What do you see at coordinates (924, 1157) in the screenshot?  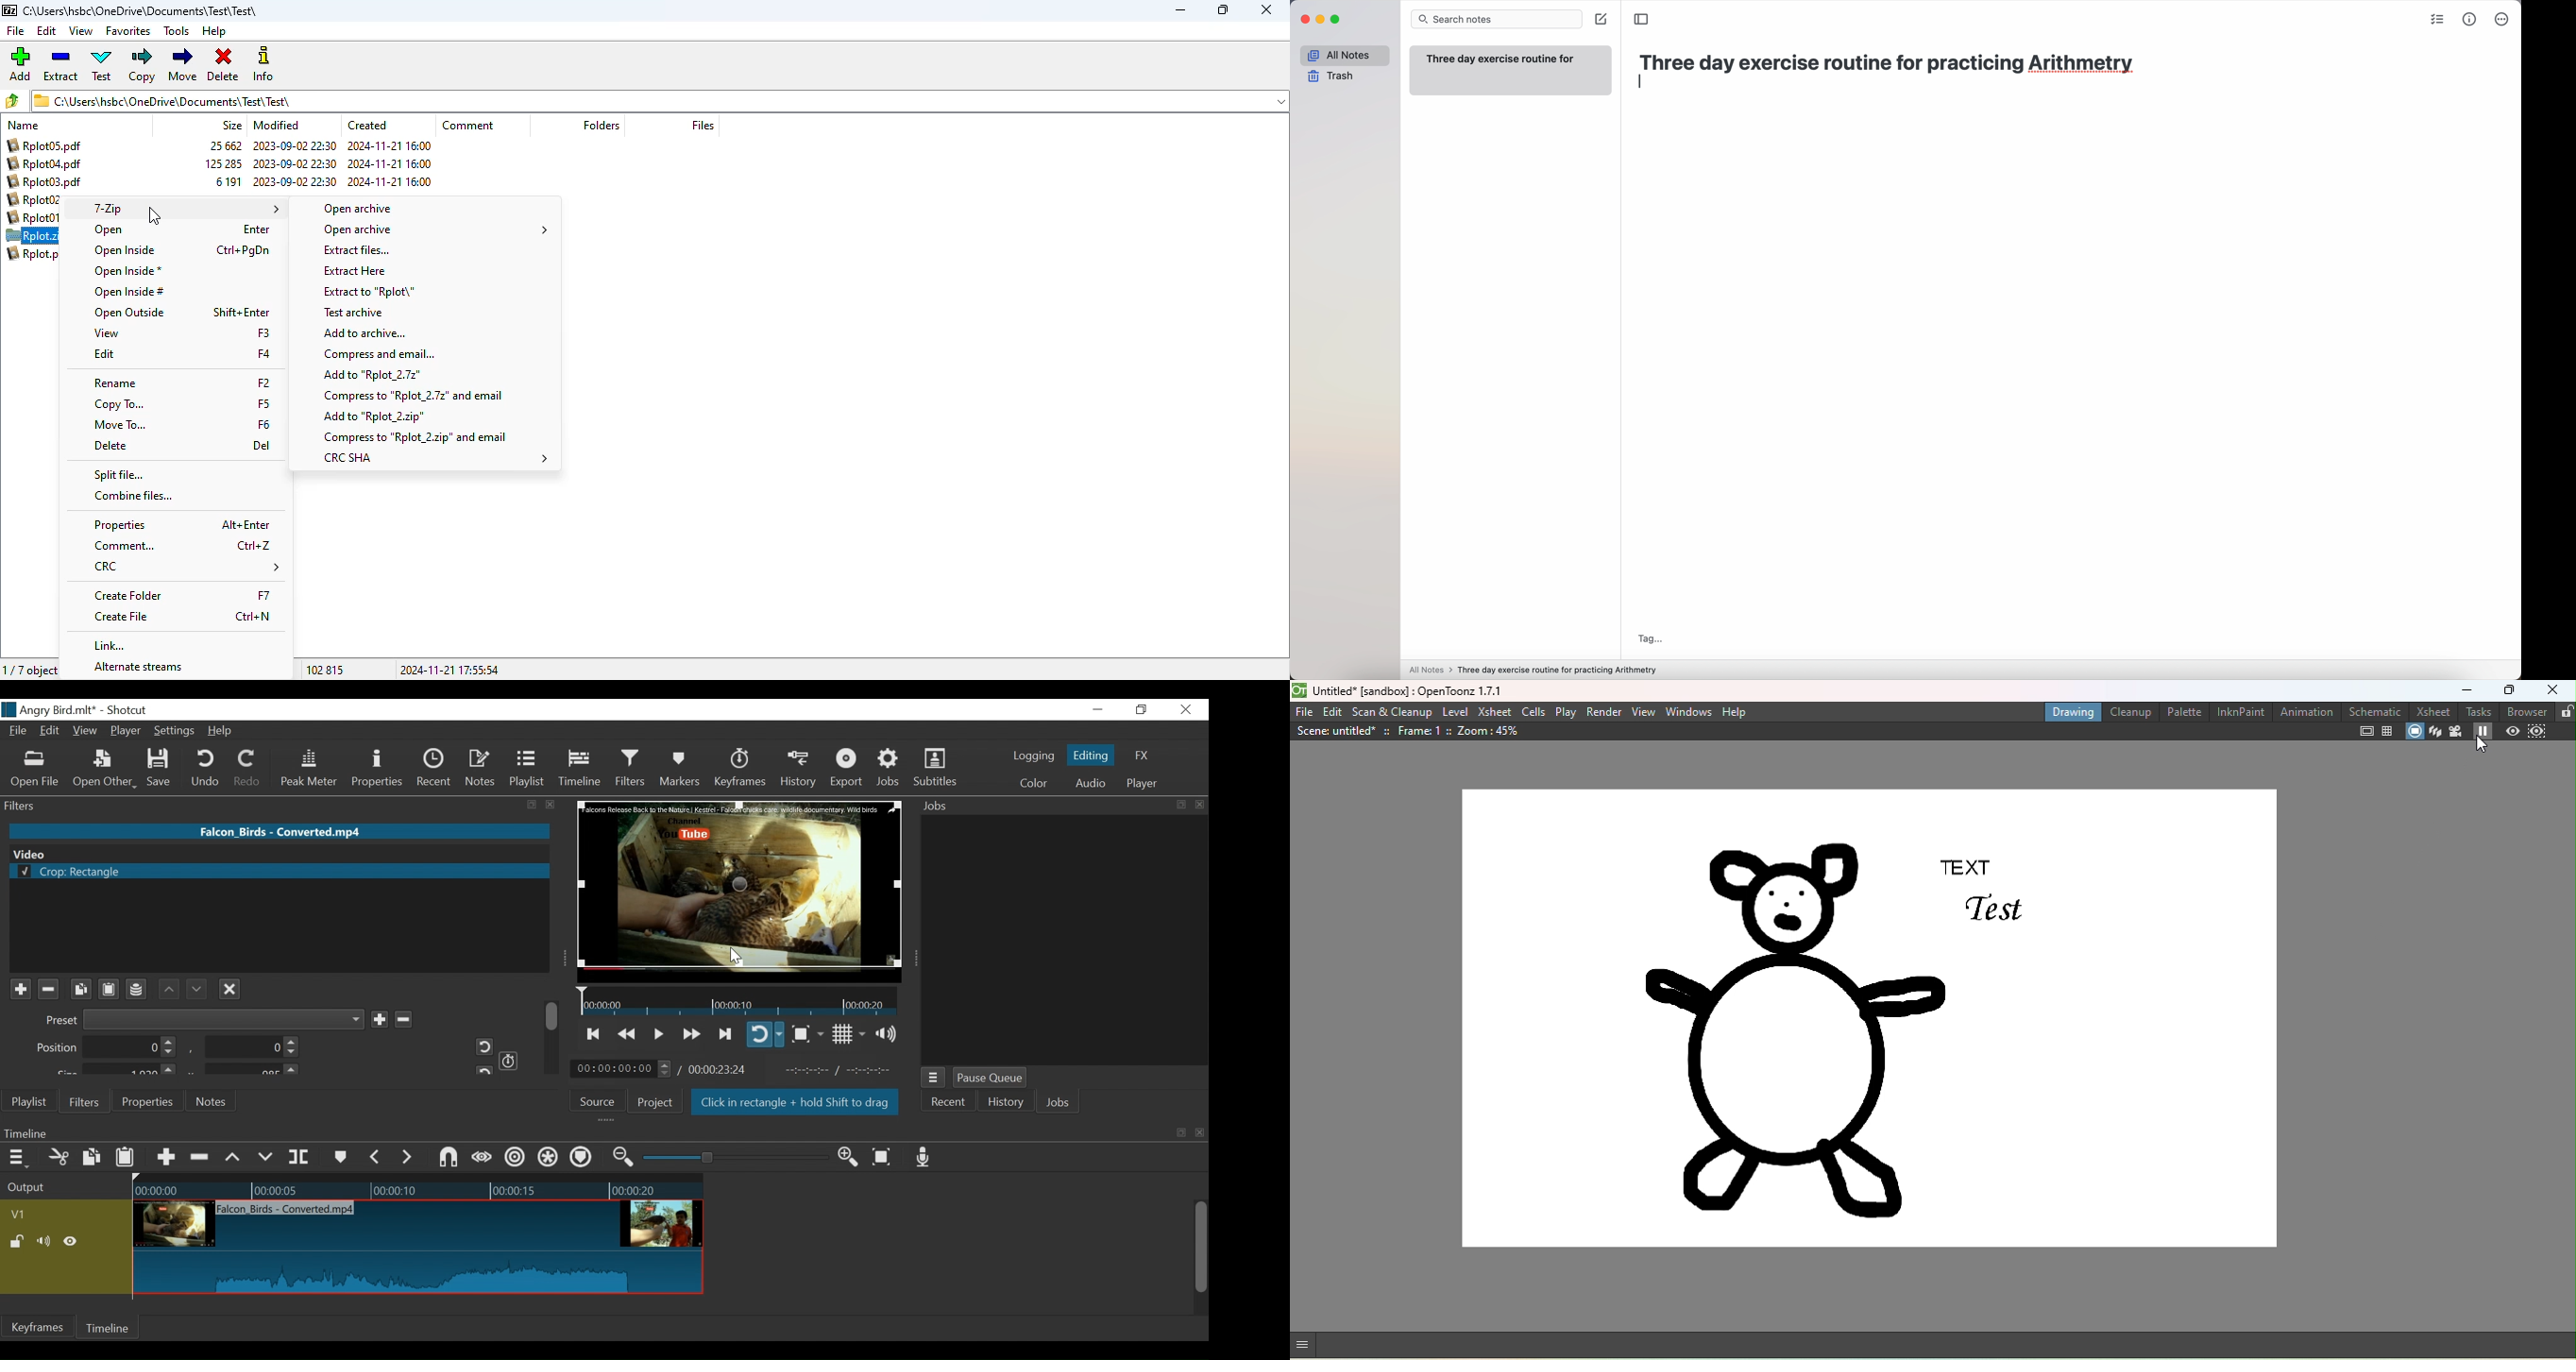 I see `Record audio` at bounding box center [924, 1157].